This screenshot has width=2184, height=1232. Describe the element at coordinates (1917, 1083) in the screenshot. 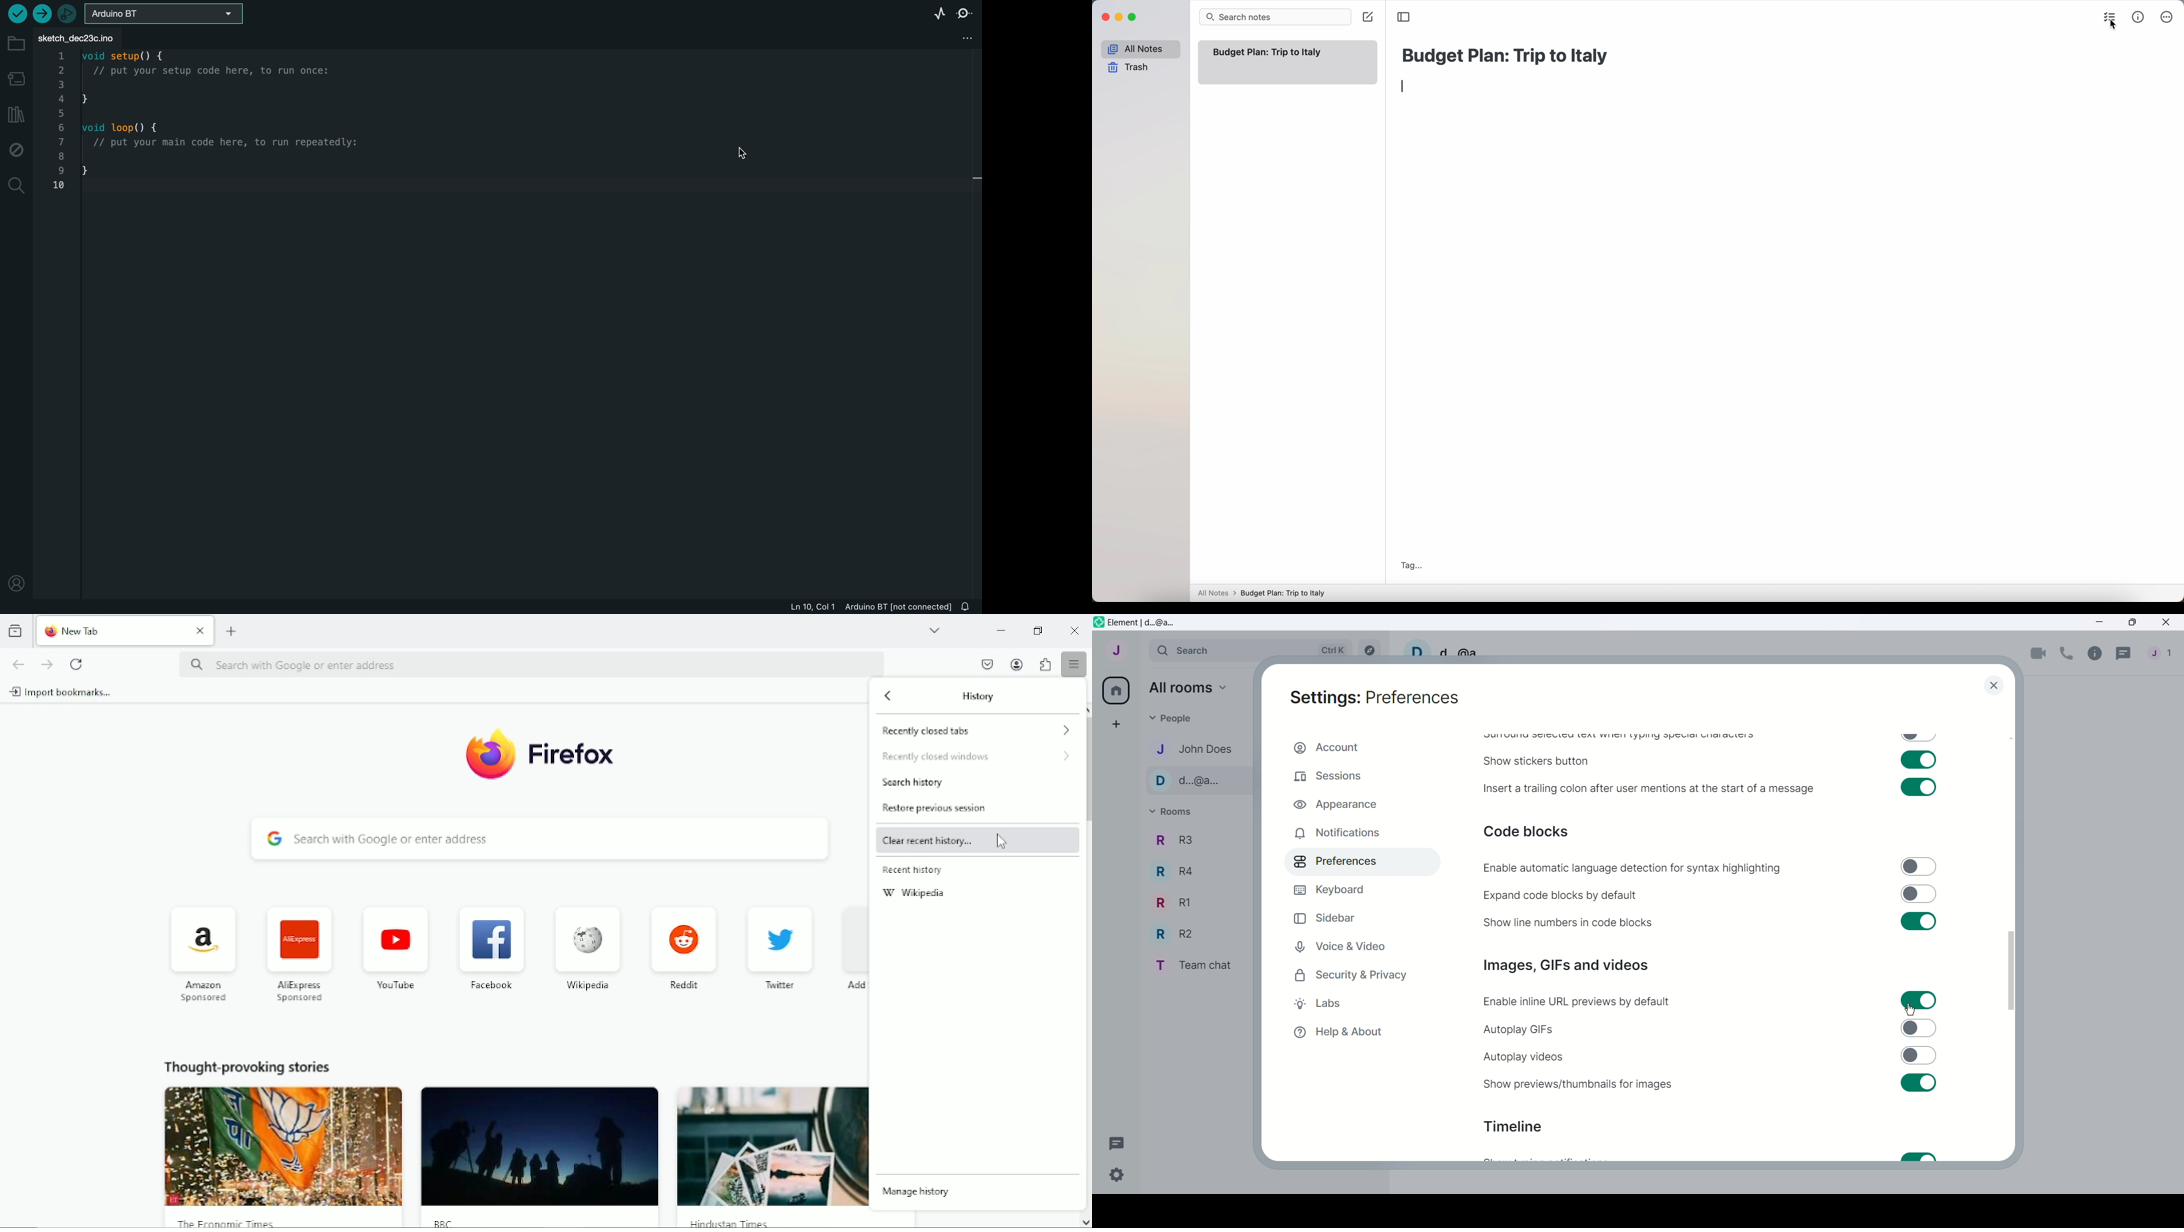

I see `Toggle switch on for sure previews/thumbnails for images` at that location.